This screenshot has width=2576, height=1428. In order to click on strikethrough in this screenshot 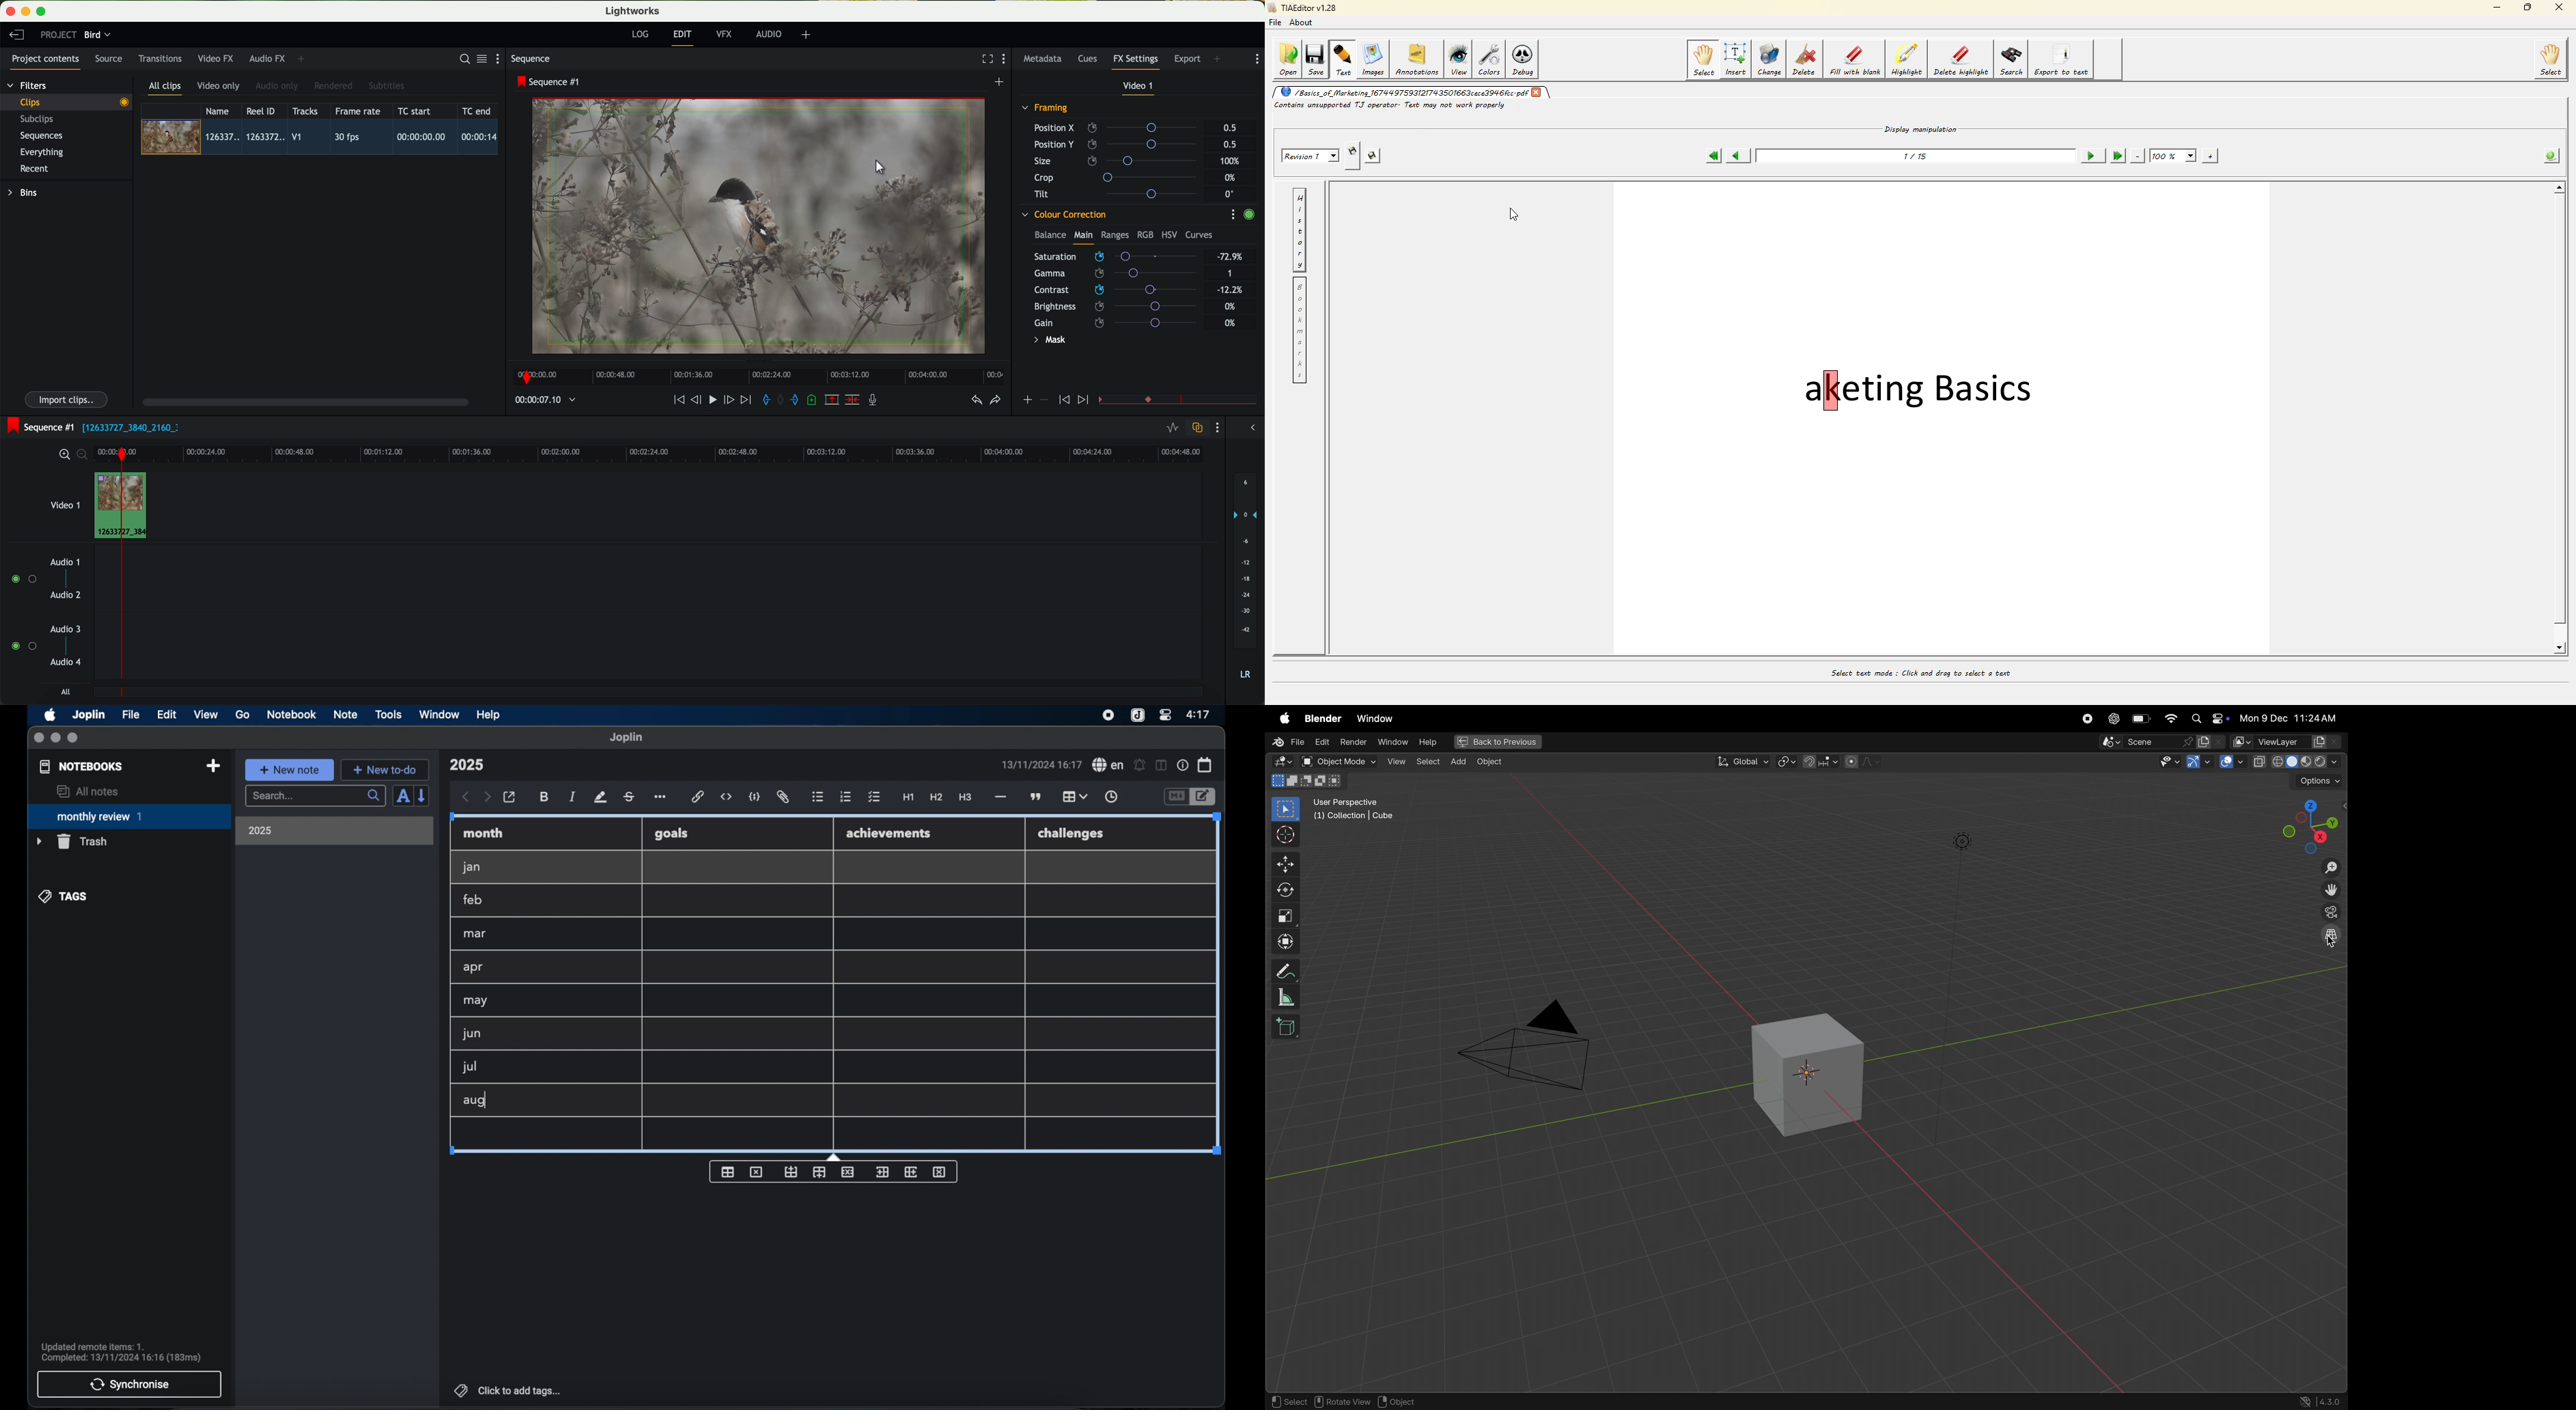, I will do `click(628, 797)`.